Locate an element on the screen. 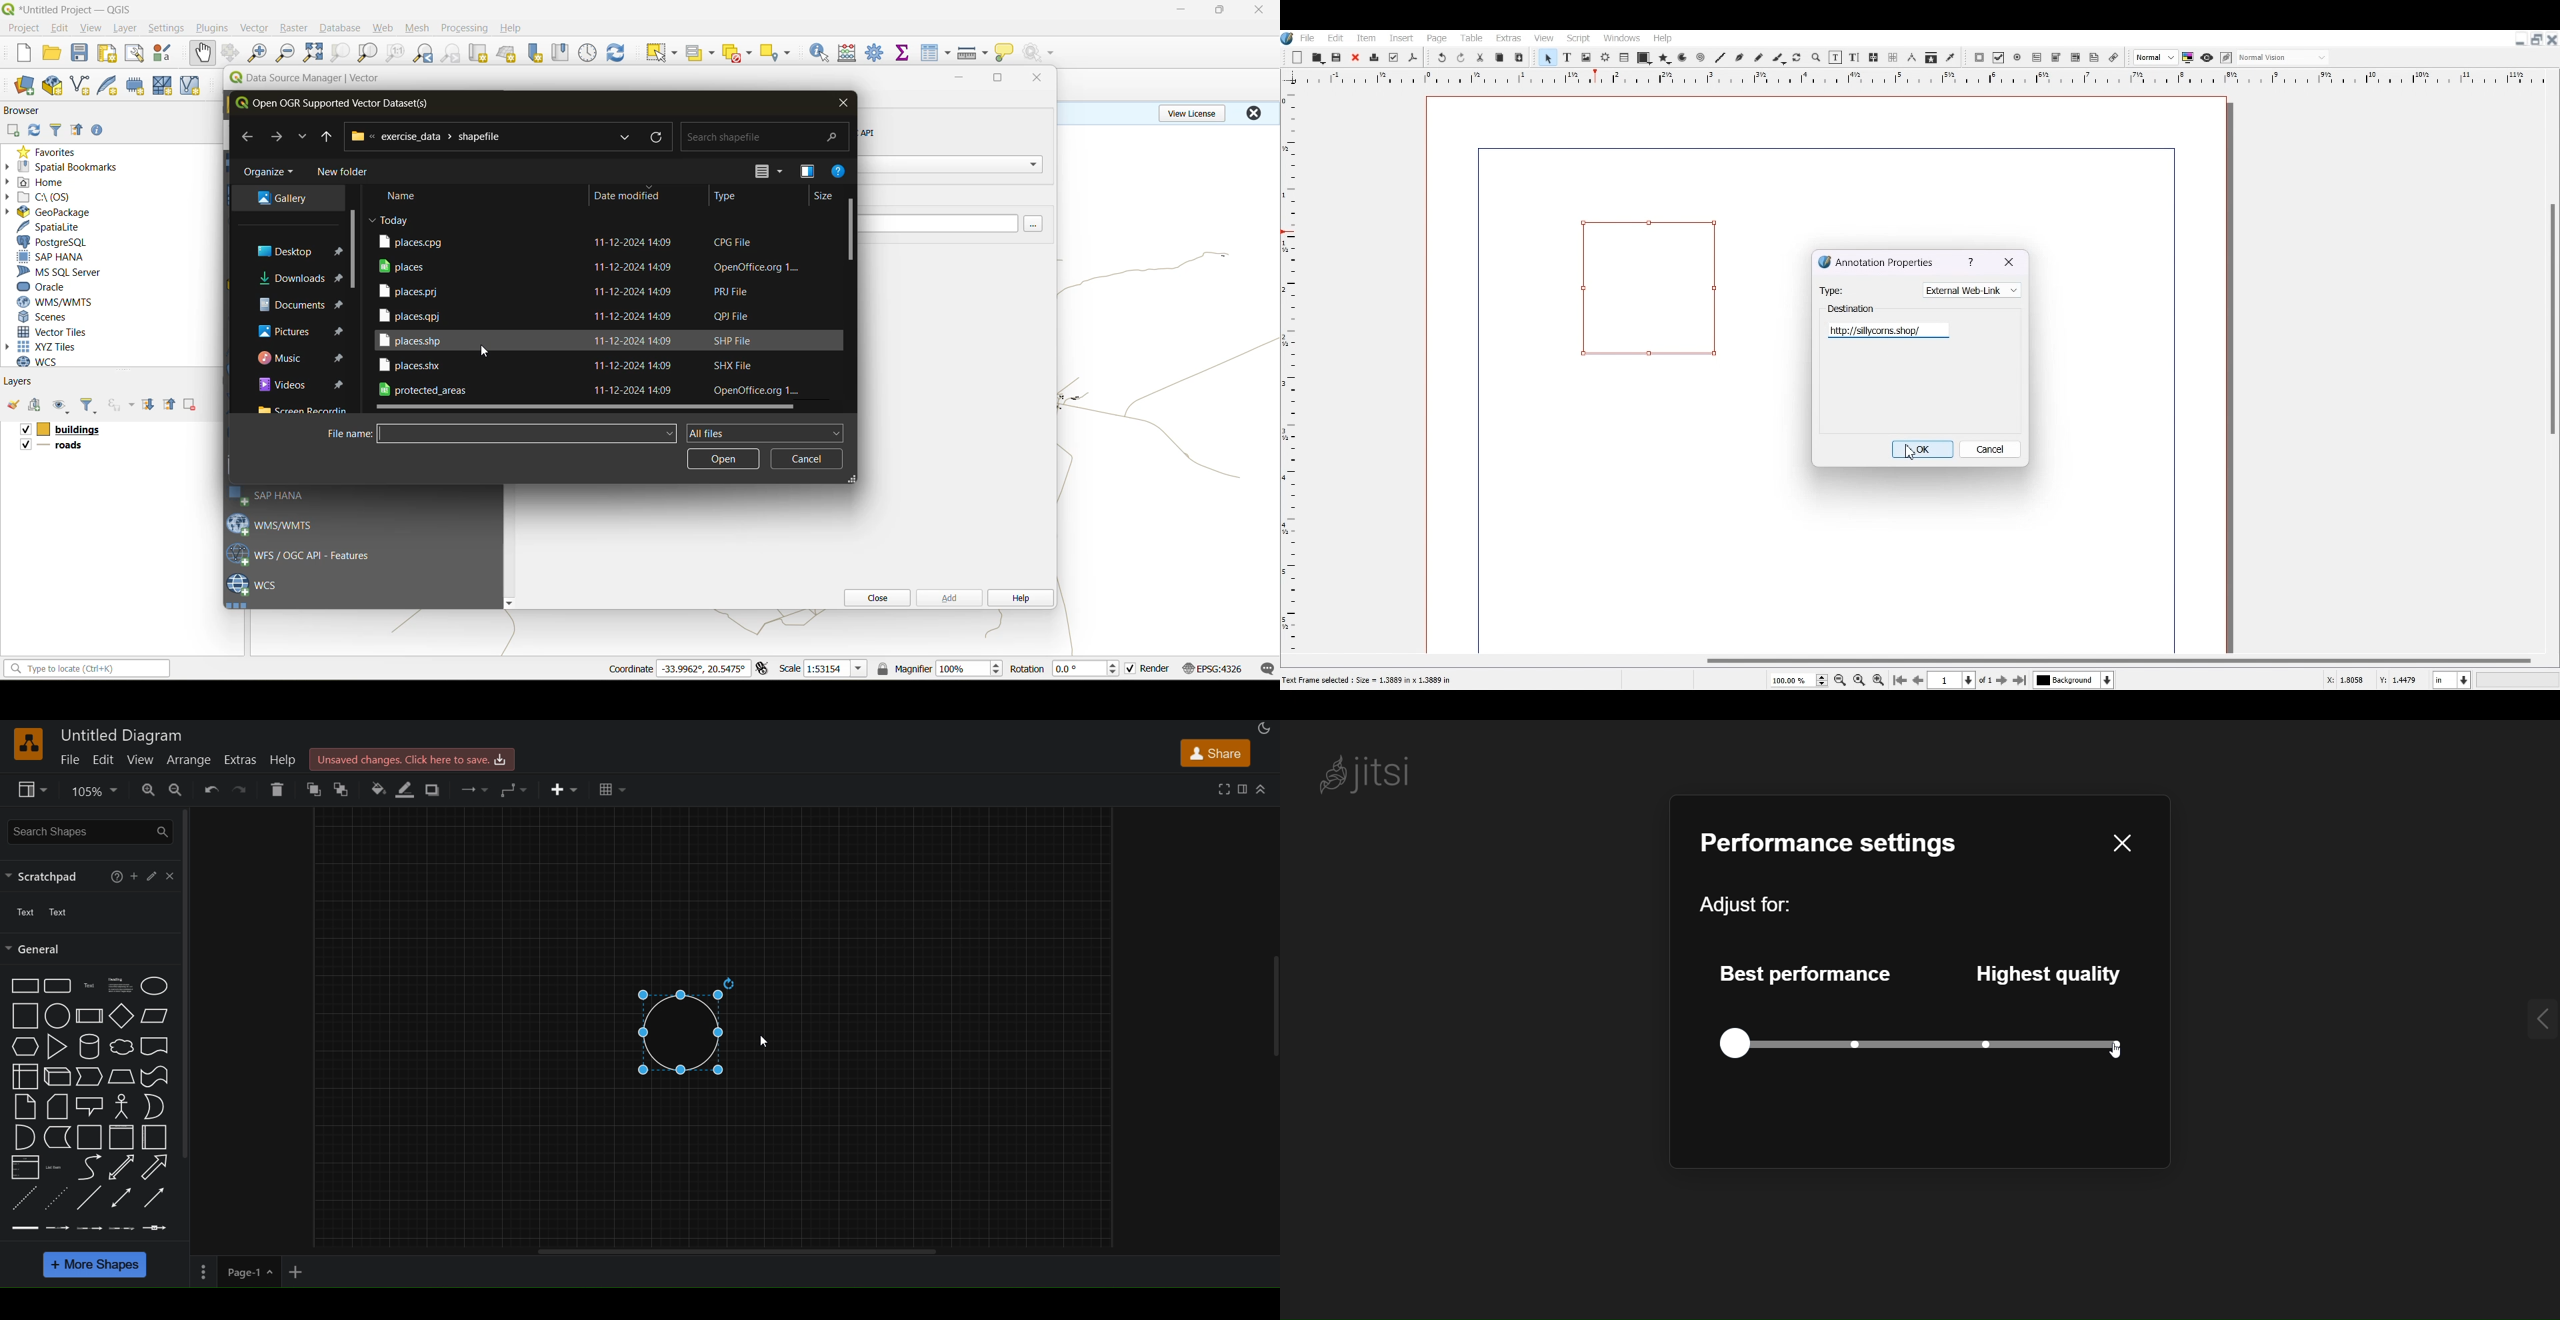 The image size is (2576, 1344). bidirectional connector is located at coordinates (122, 1197).